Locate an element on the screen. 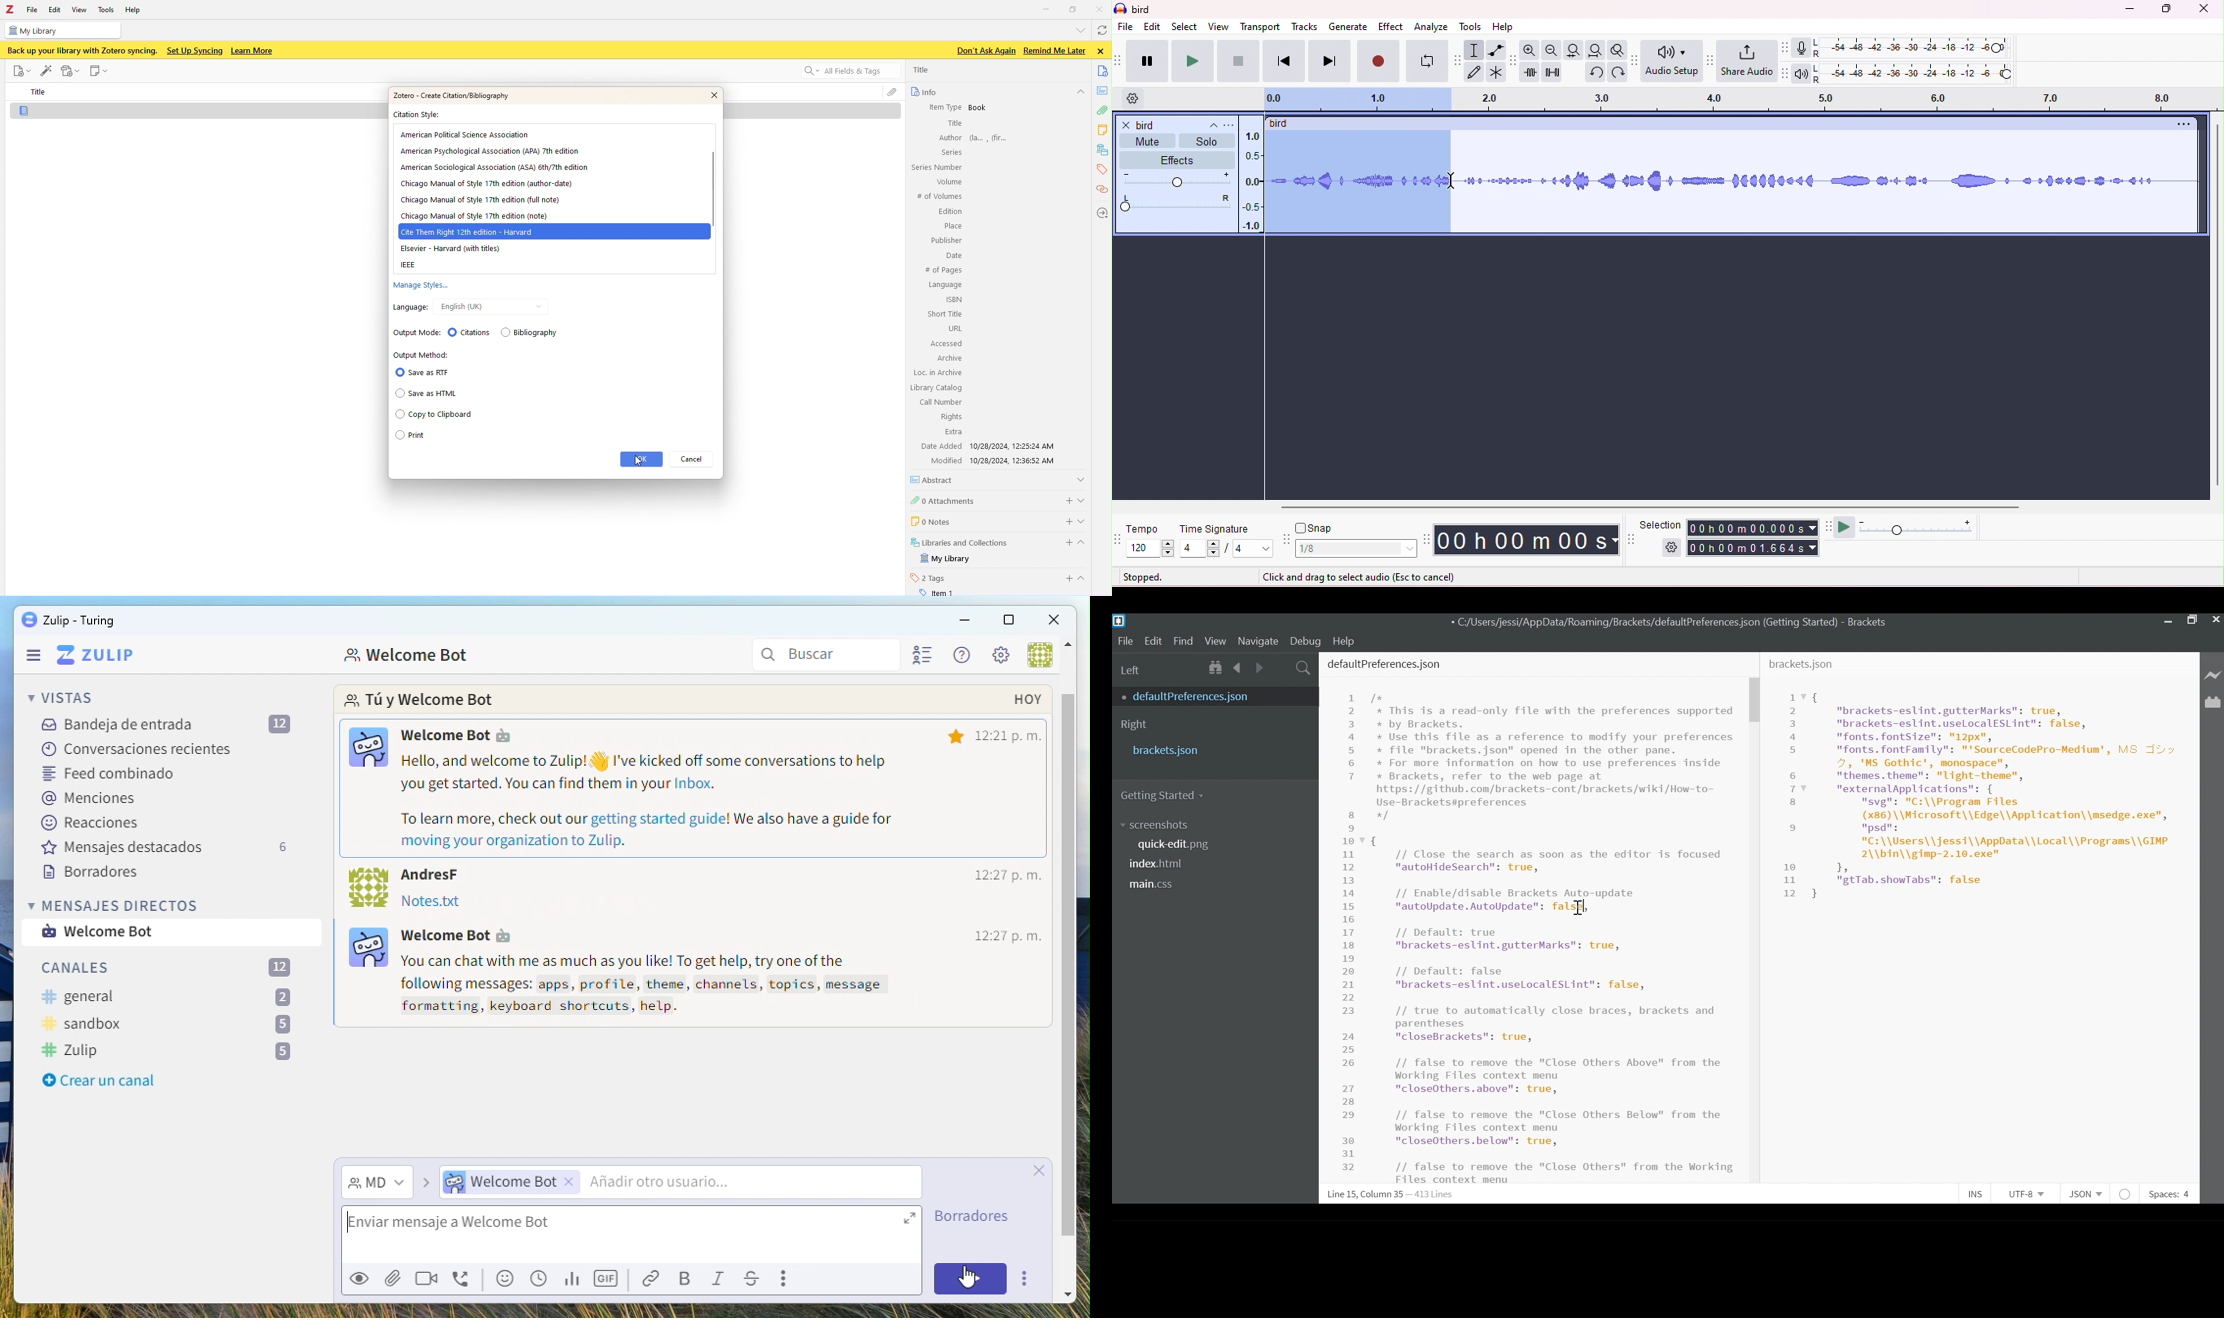 The height and width of the screenshot is (1344, 2240). Zulip logo is located at coordinates (95, 656).